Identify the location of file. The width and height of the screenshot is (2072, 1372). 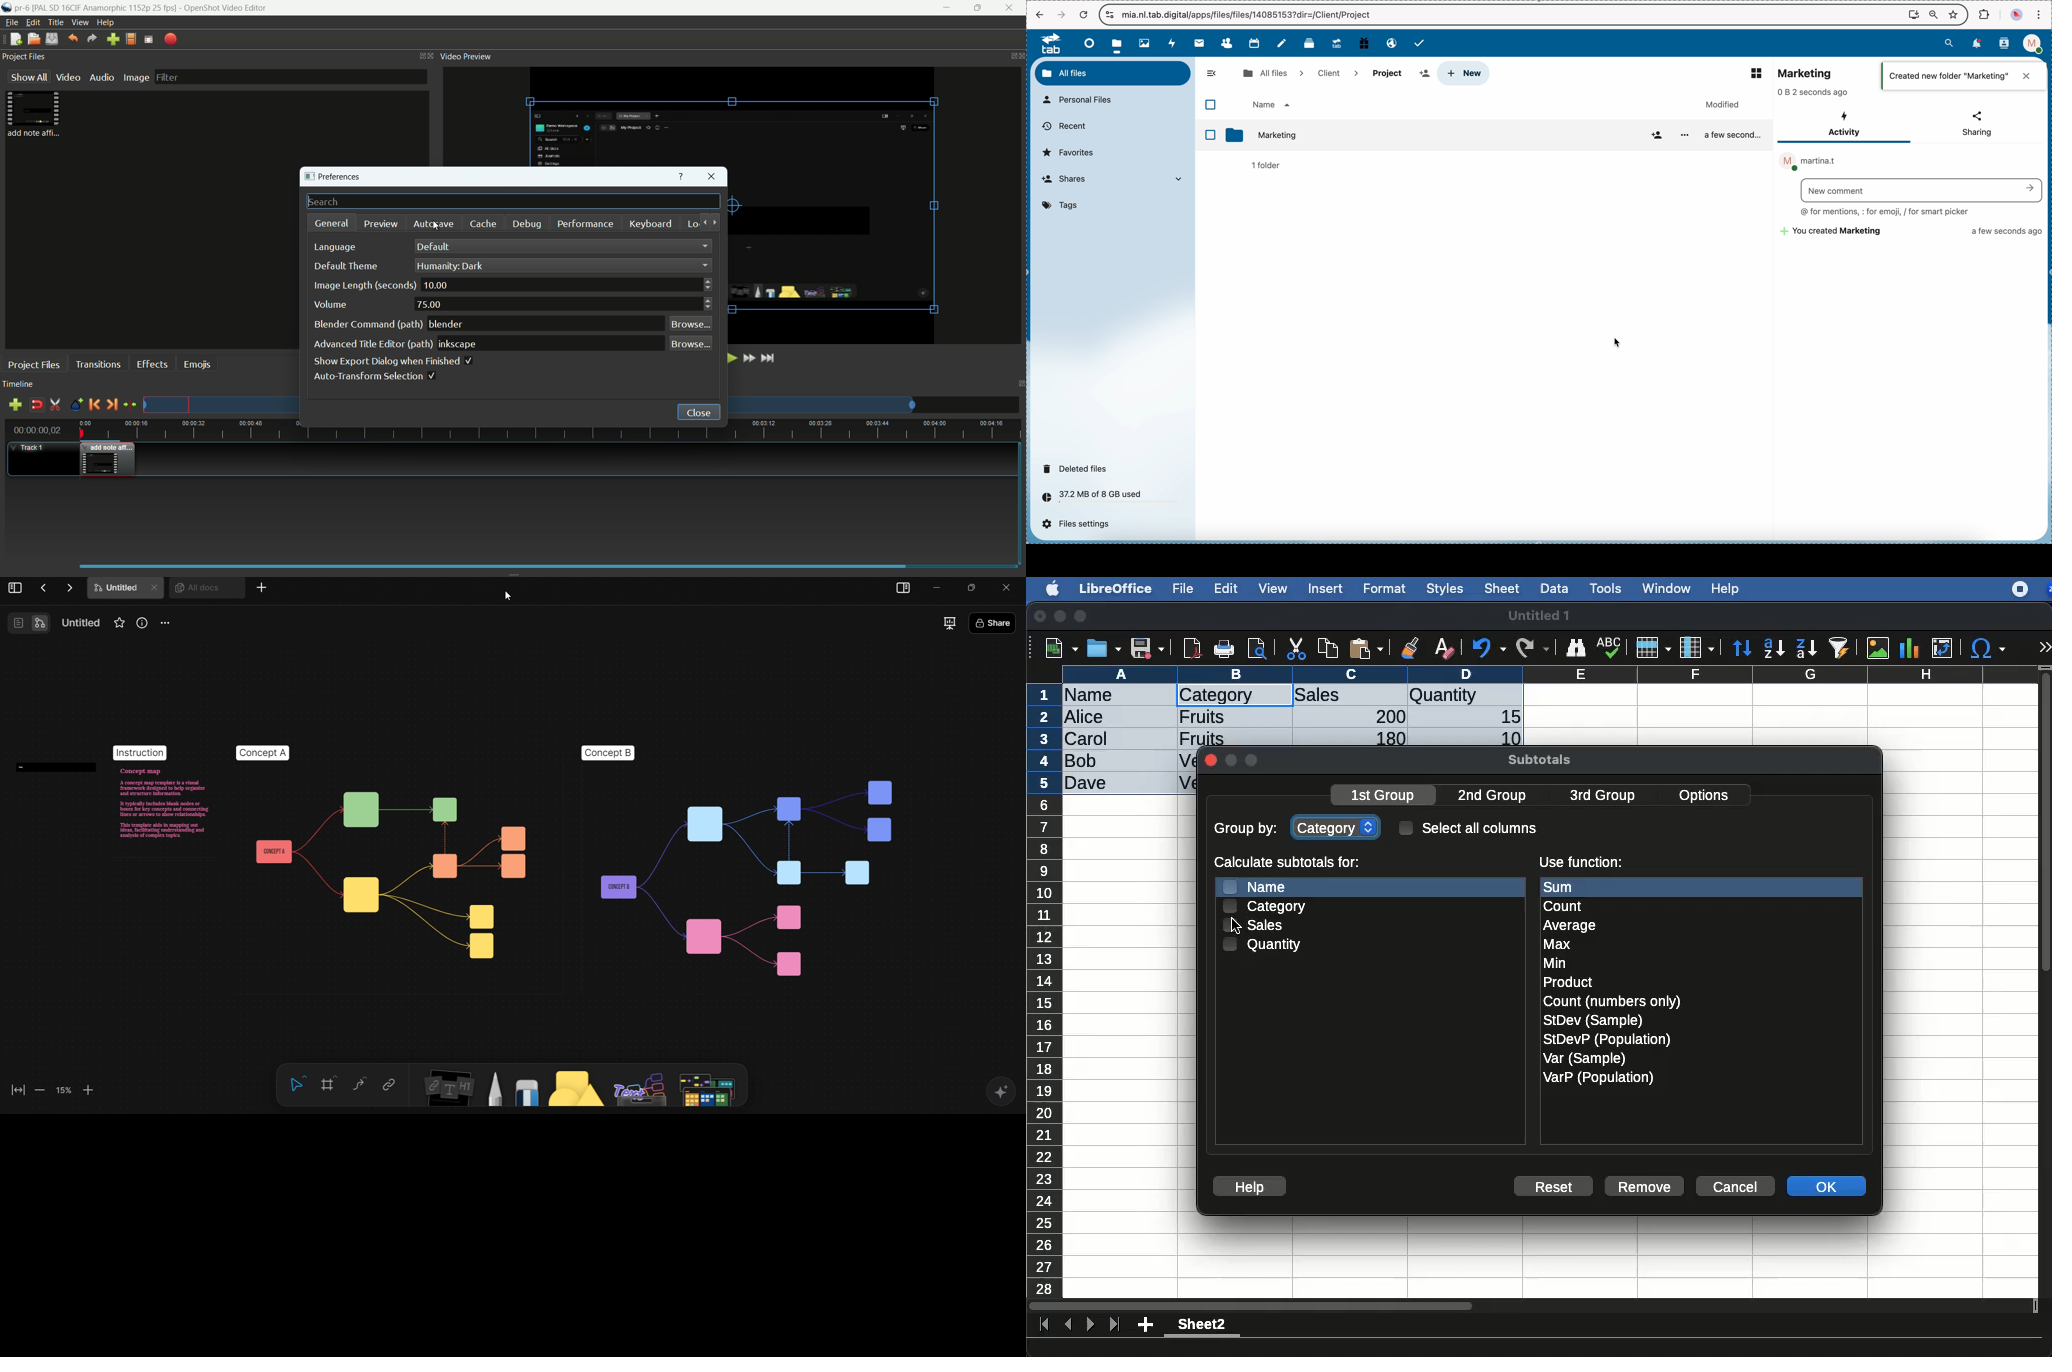
(1180, 589).